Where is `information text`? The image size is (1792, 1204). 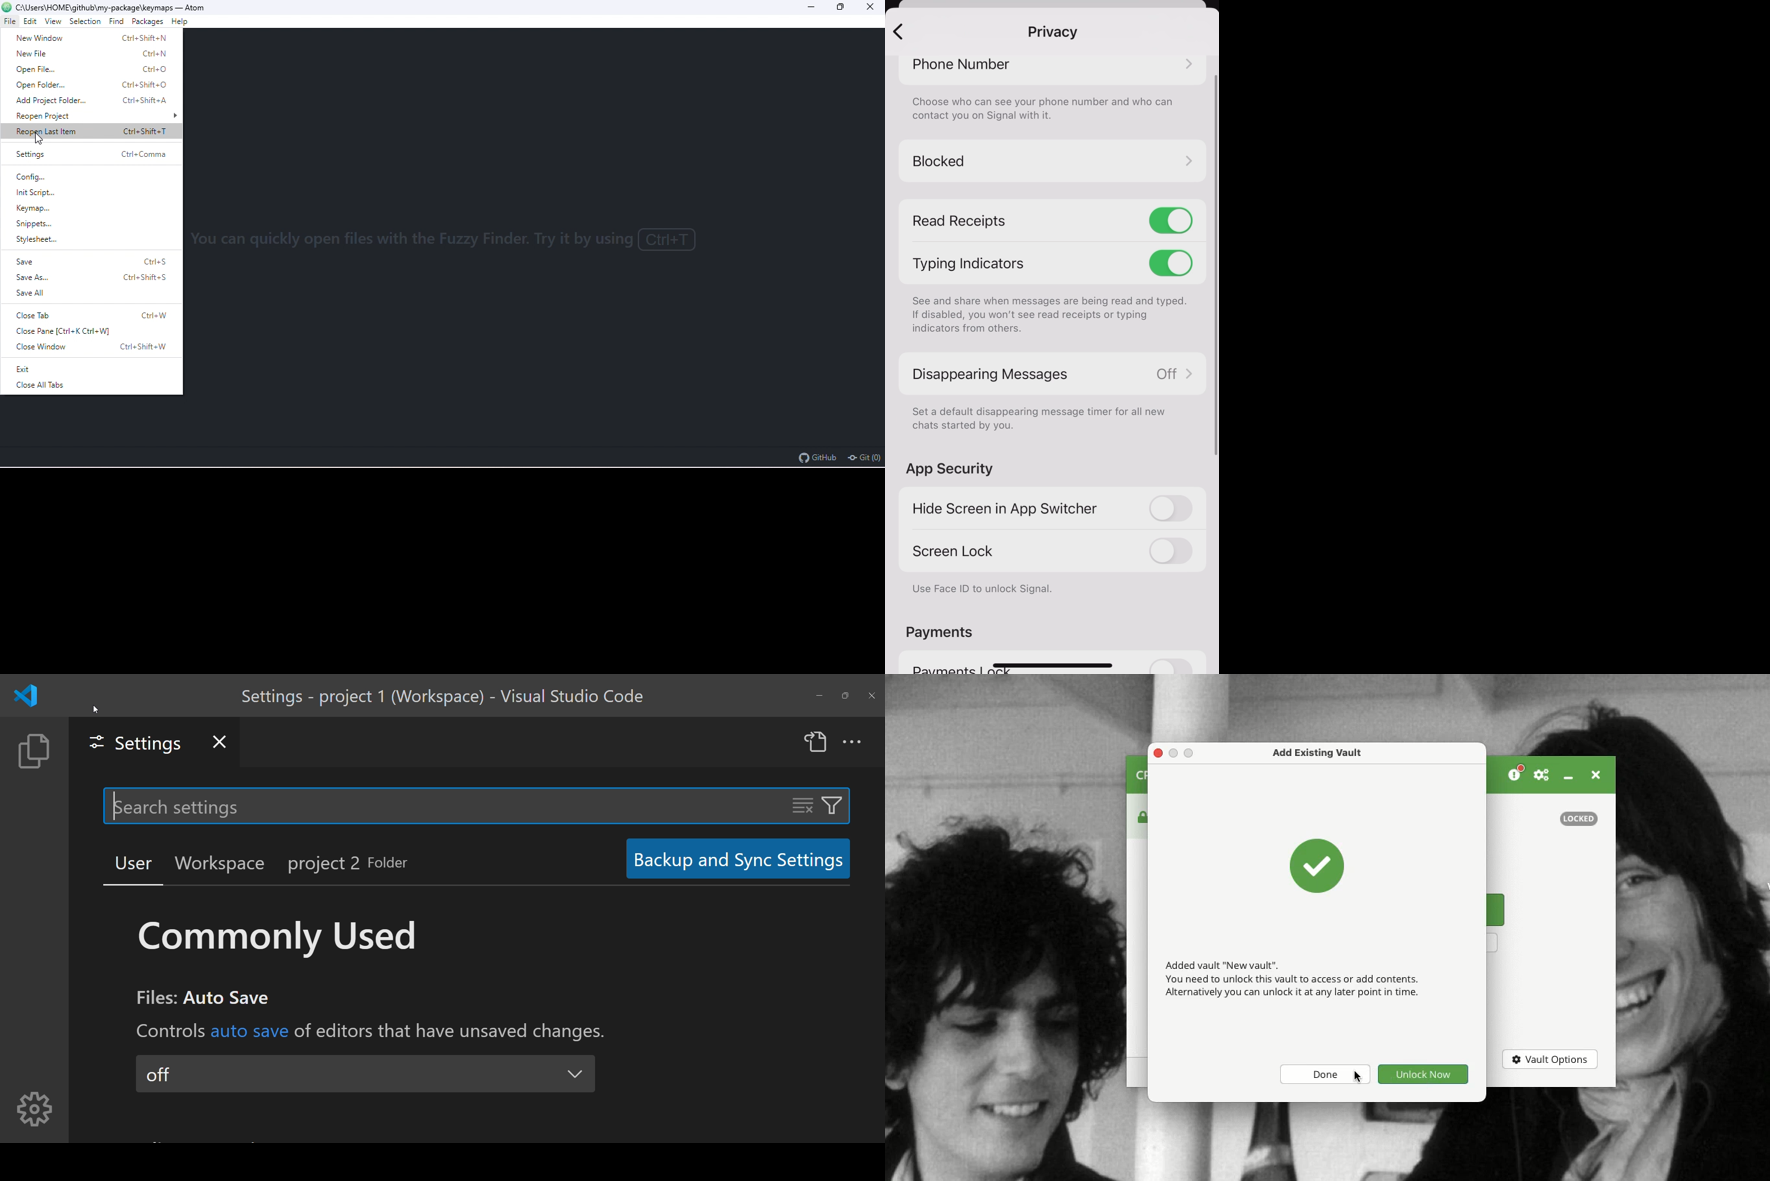
information text is located at coordinates (982, 592).